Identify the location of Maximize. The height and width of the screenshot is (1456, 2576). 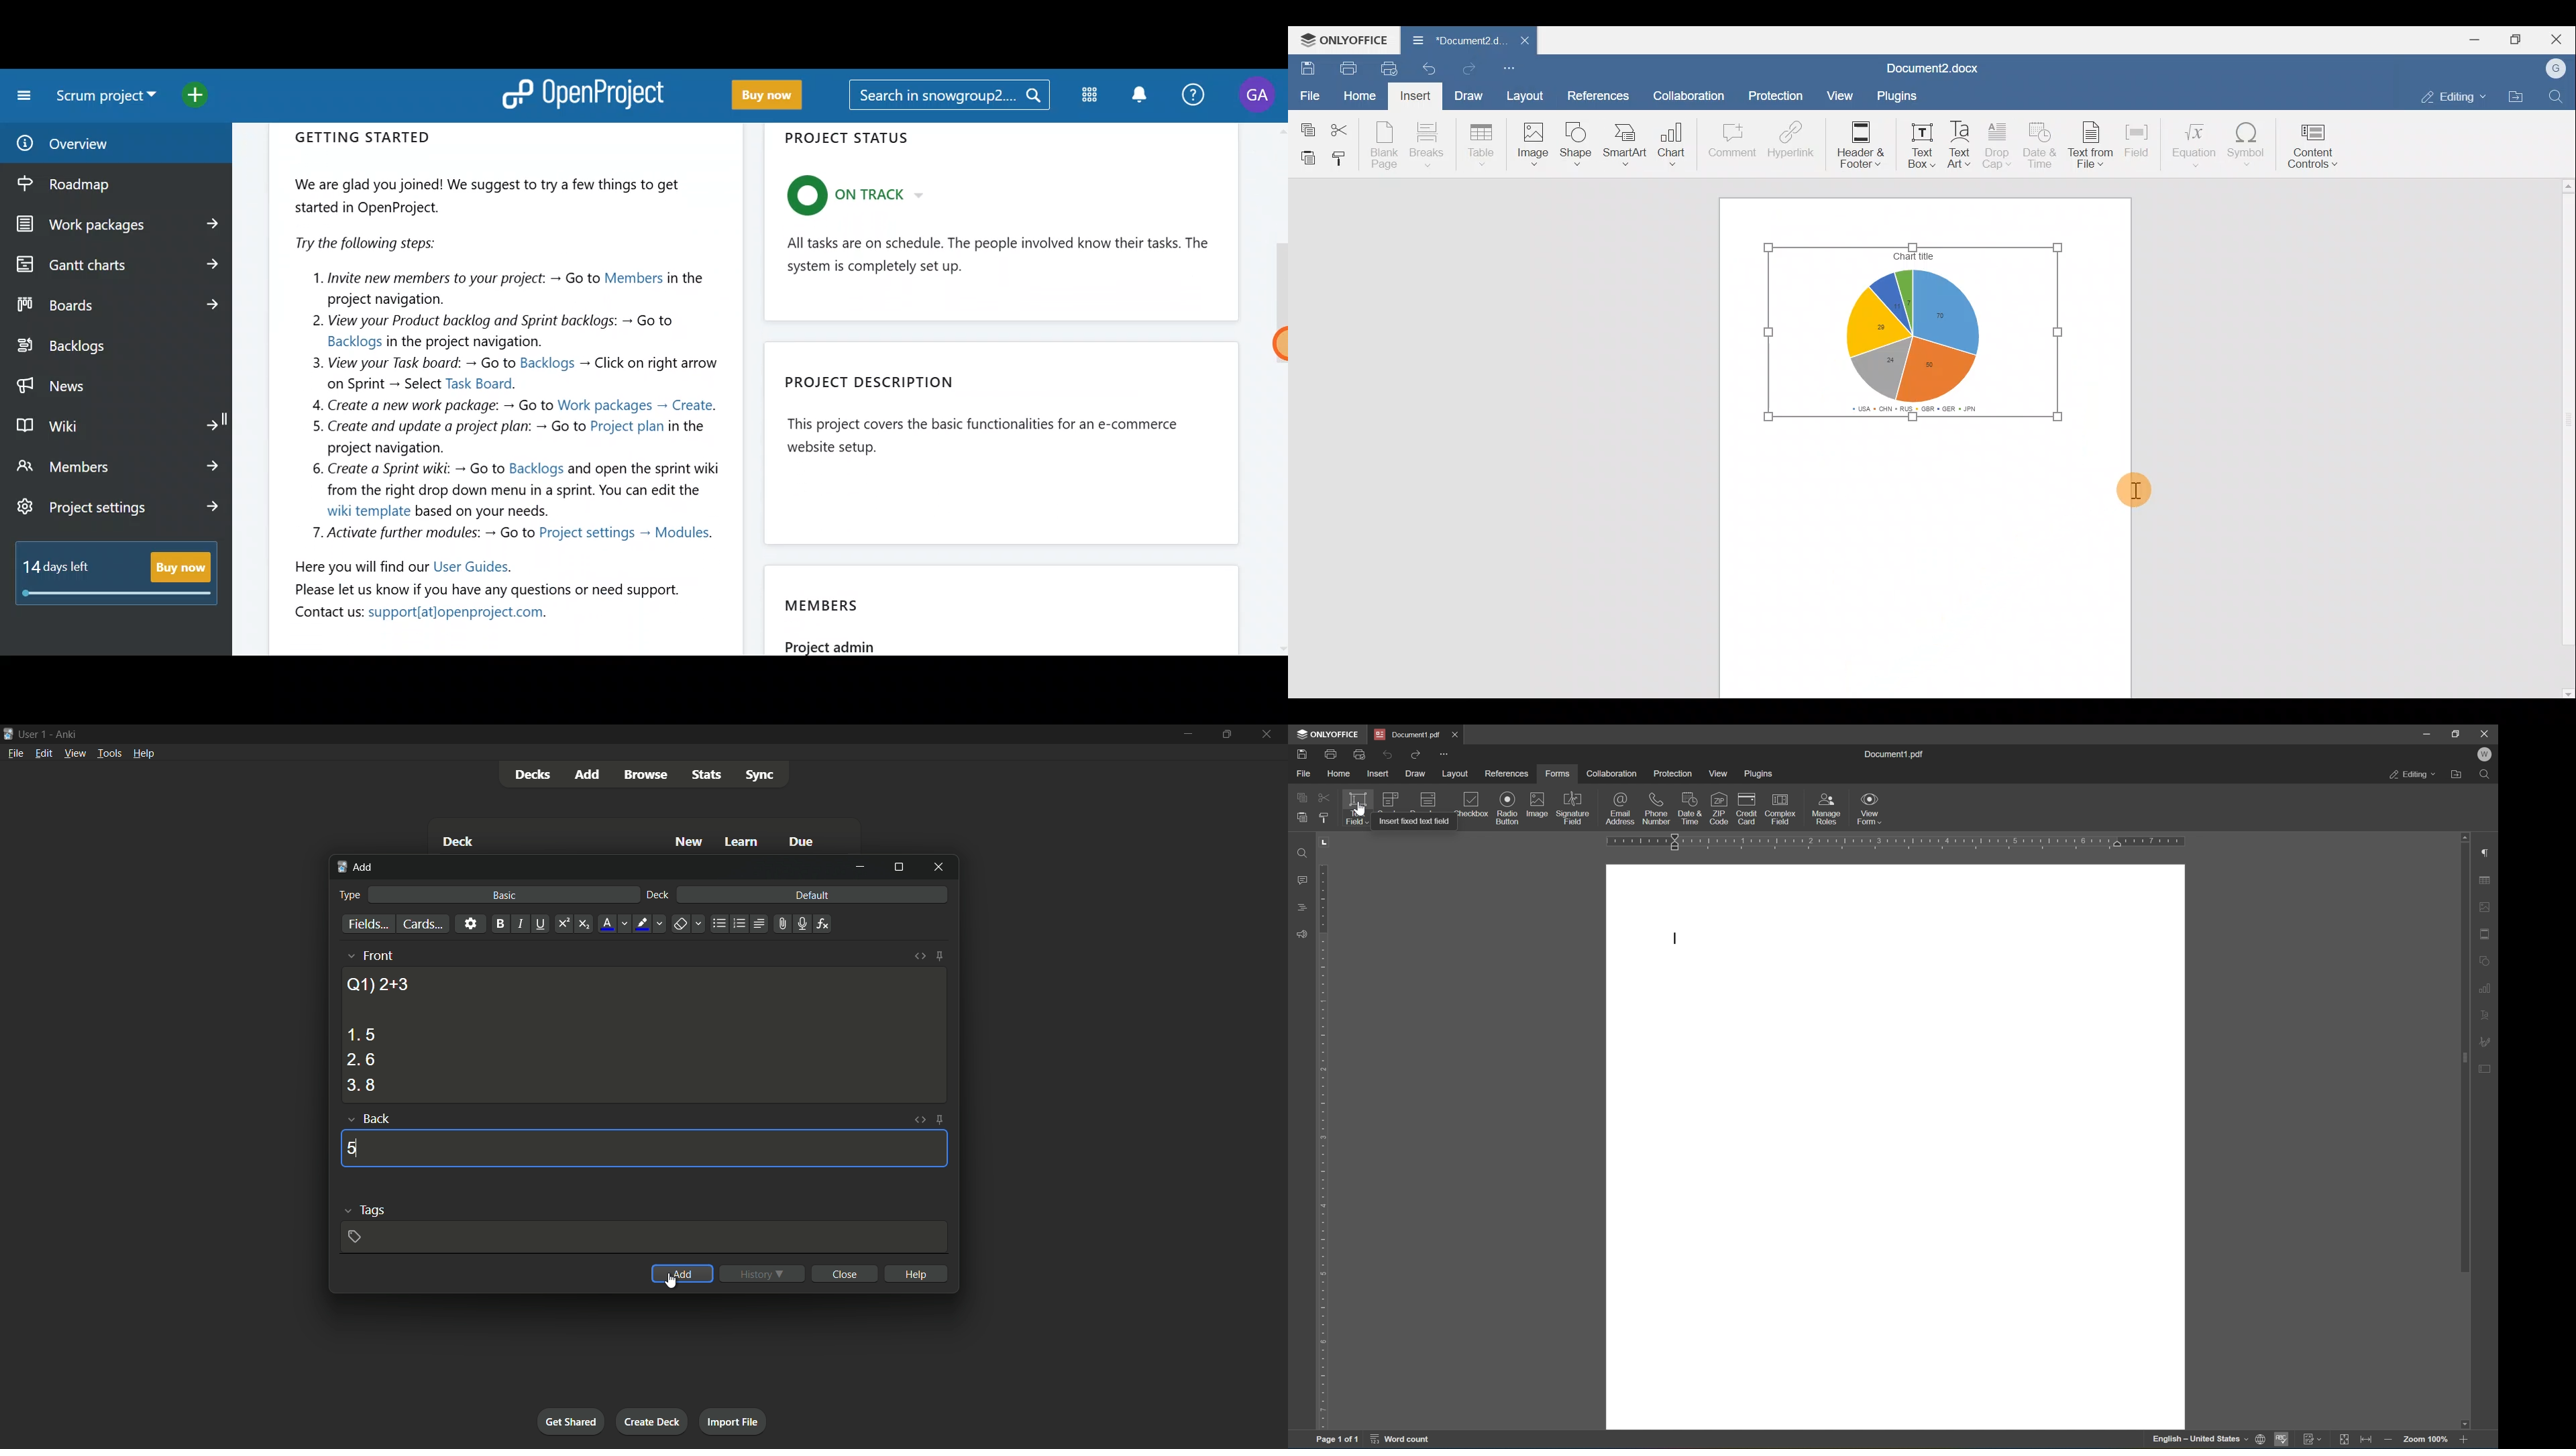
(2521, 38).